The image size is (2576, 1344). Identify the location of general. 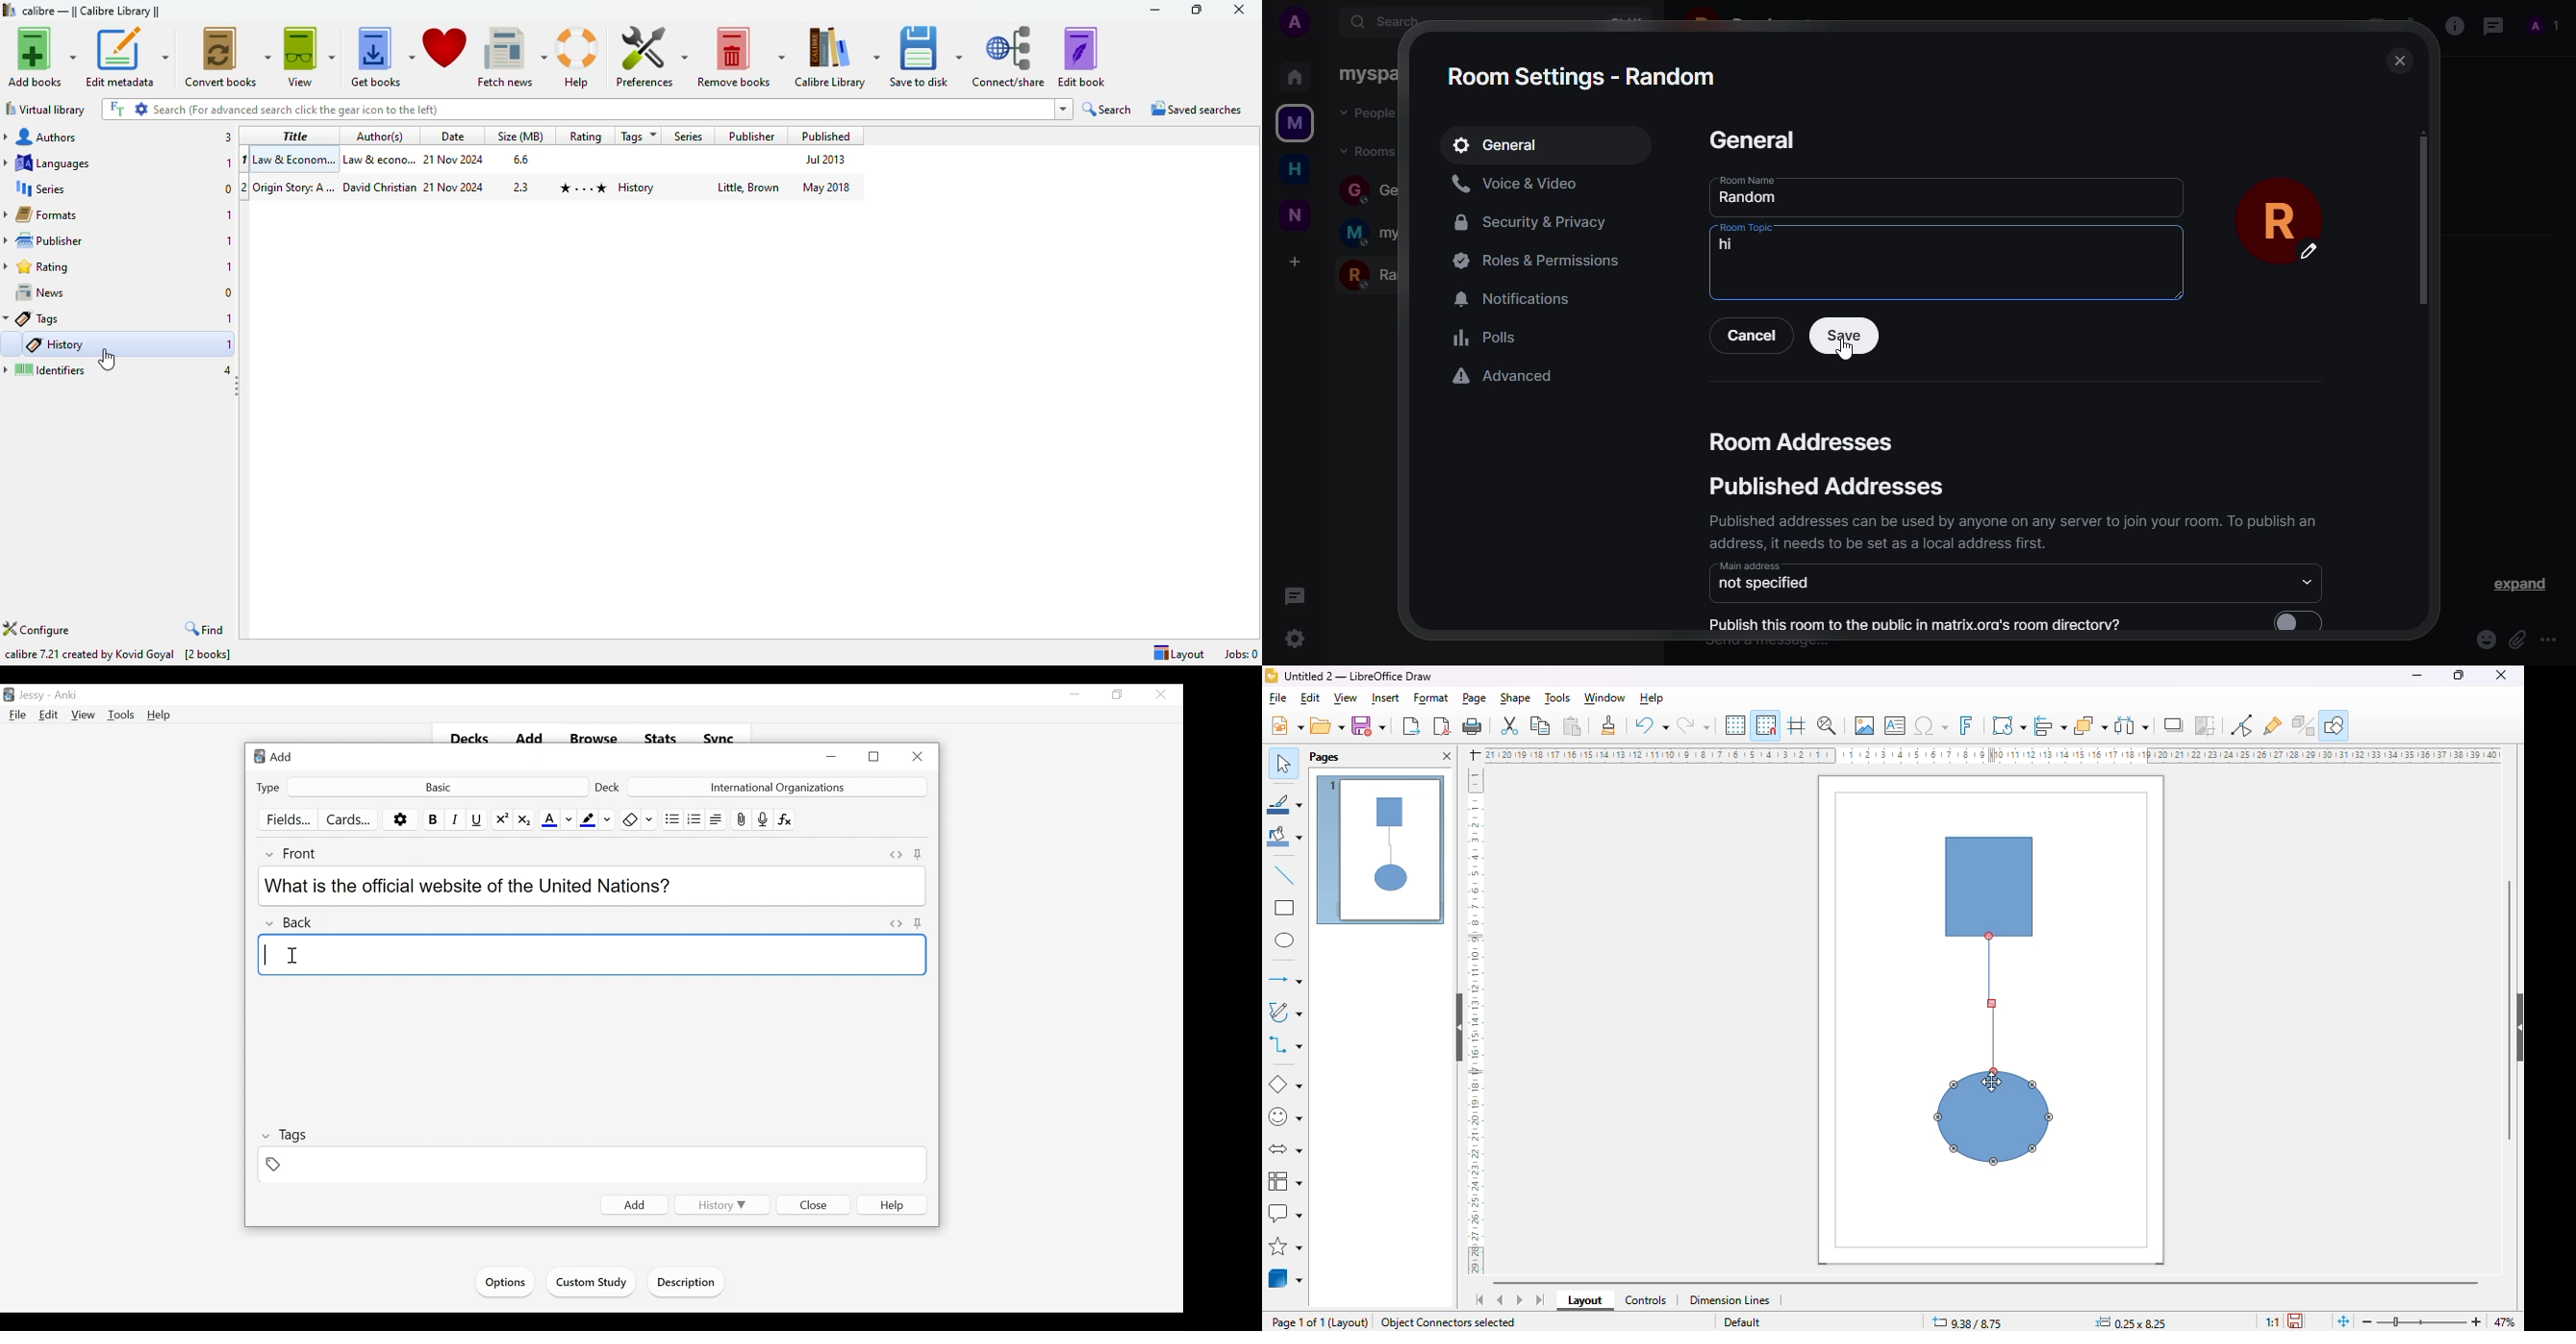
(1506, 145).